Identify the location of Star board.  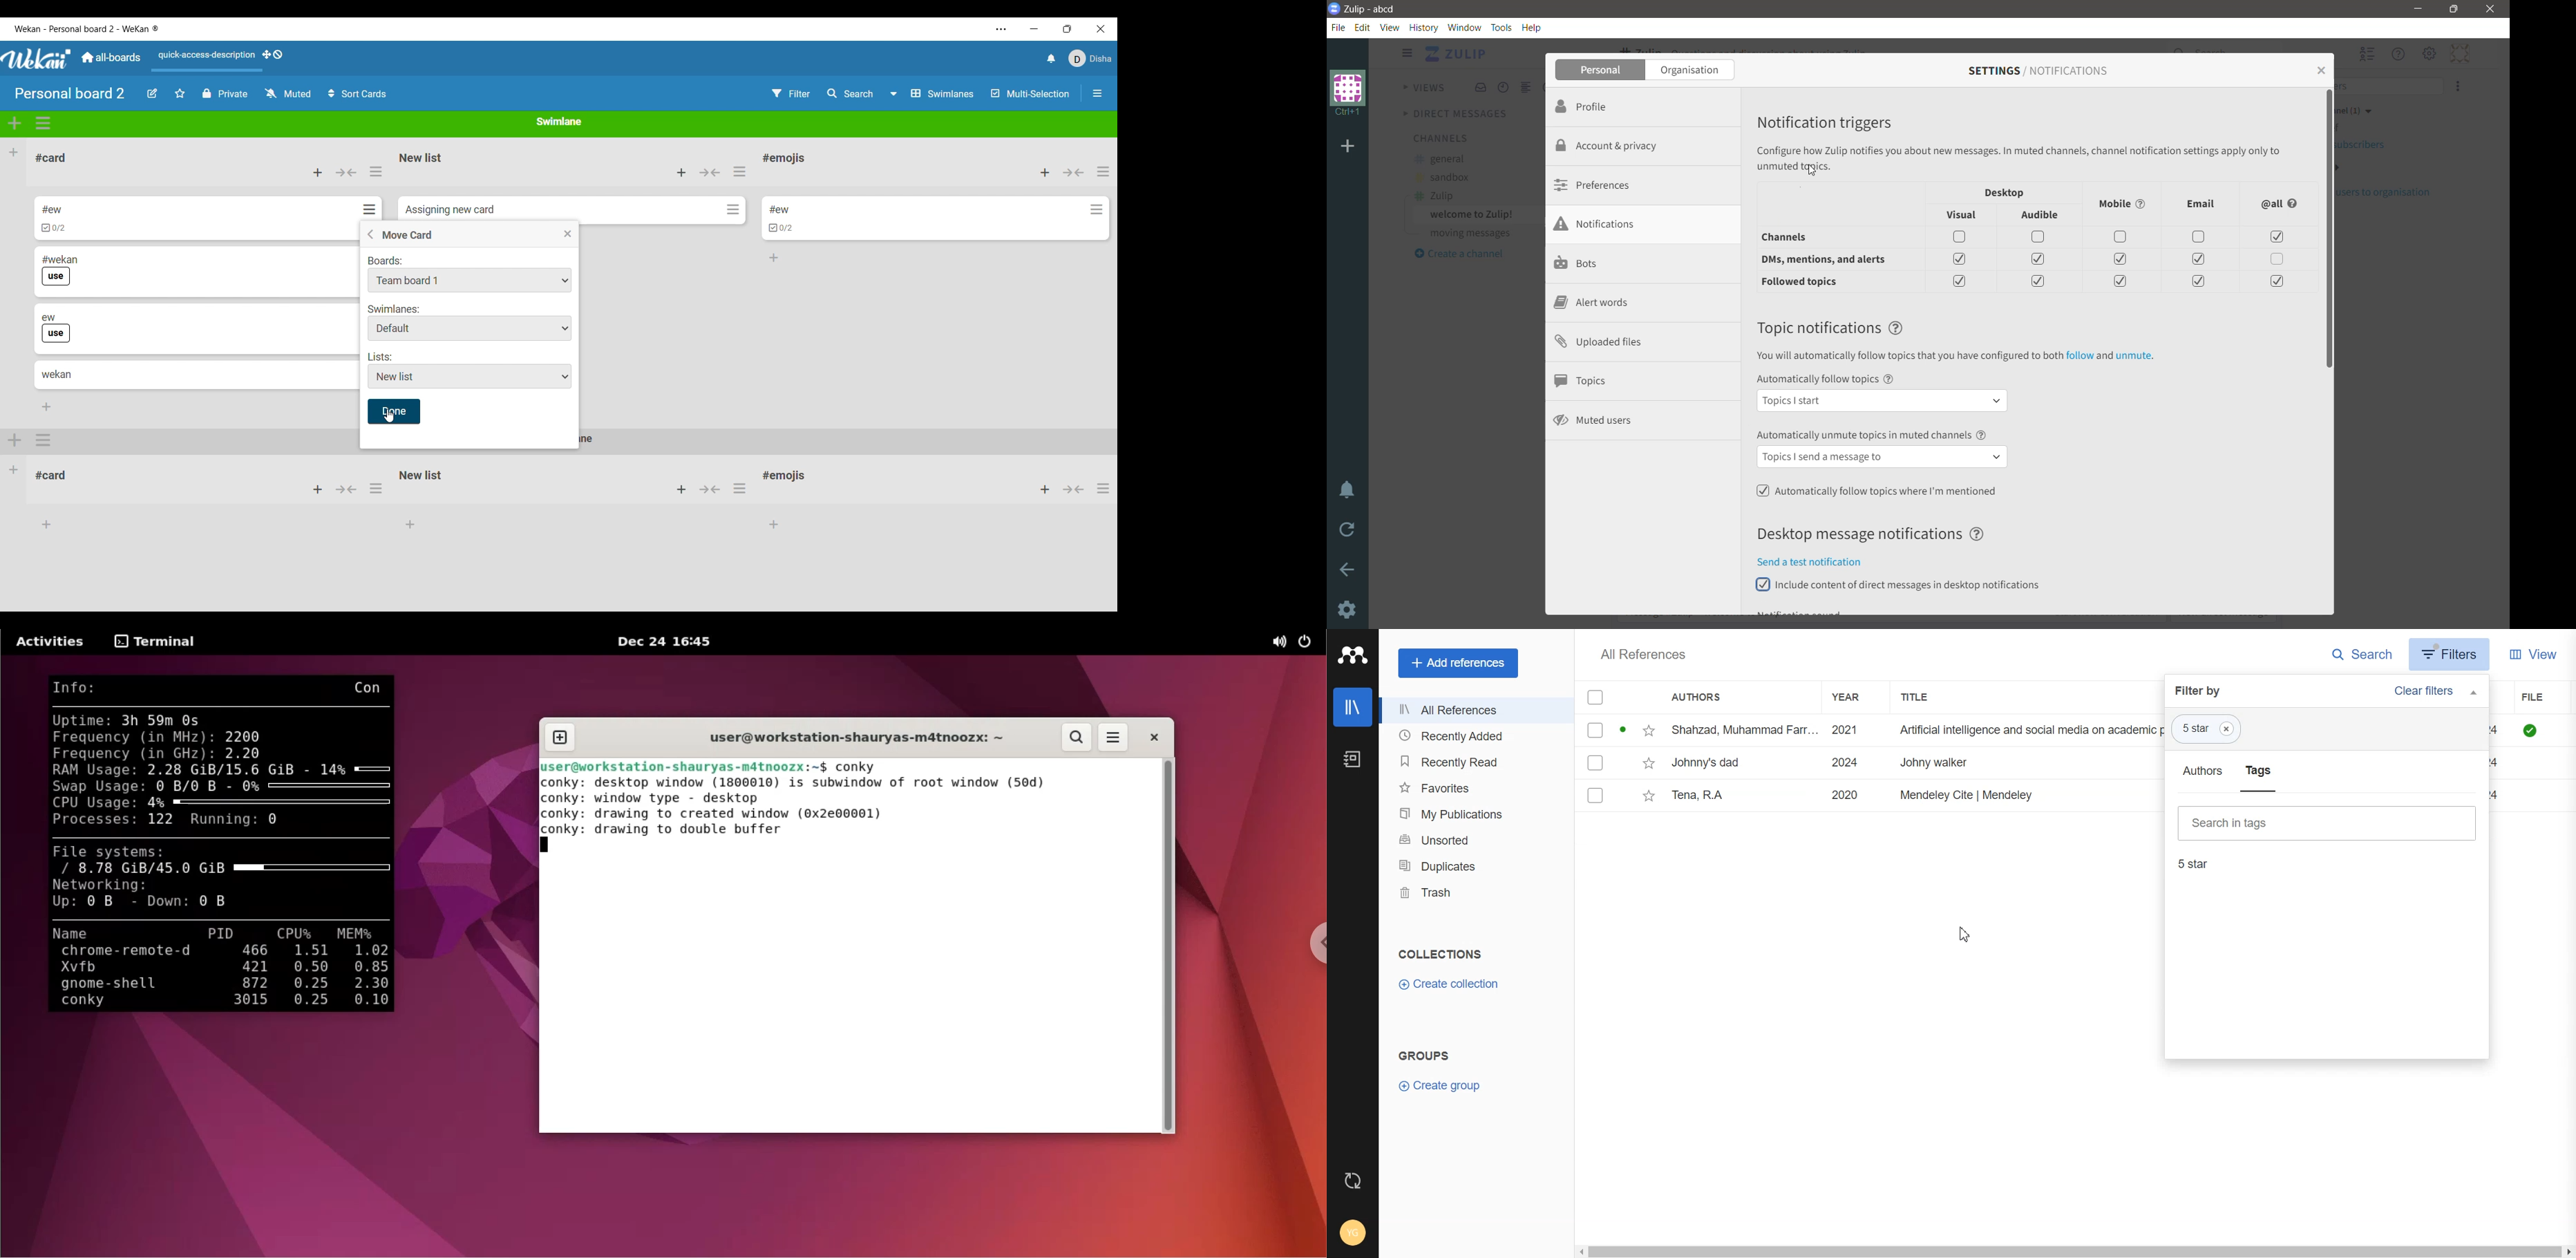
(180, 93).